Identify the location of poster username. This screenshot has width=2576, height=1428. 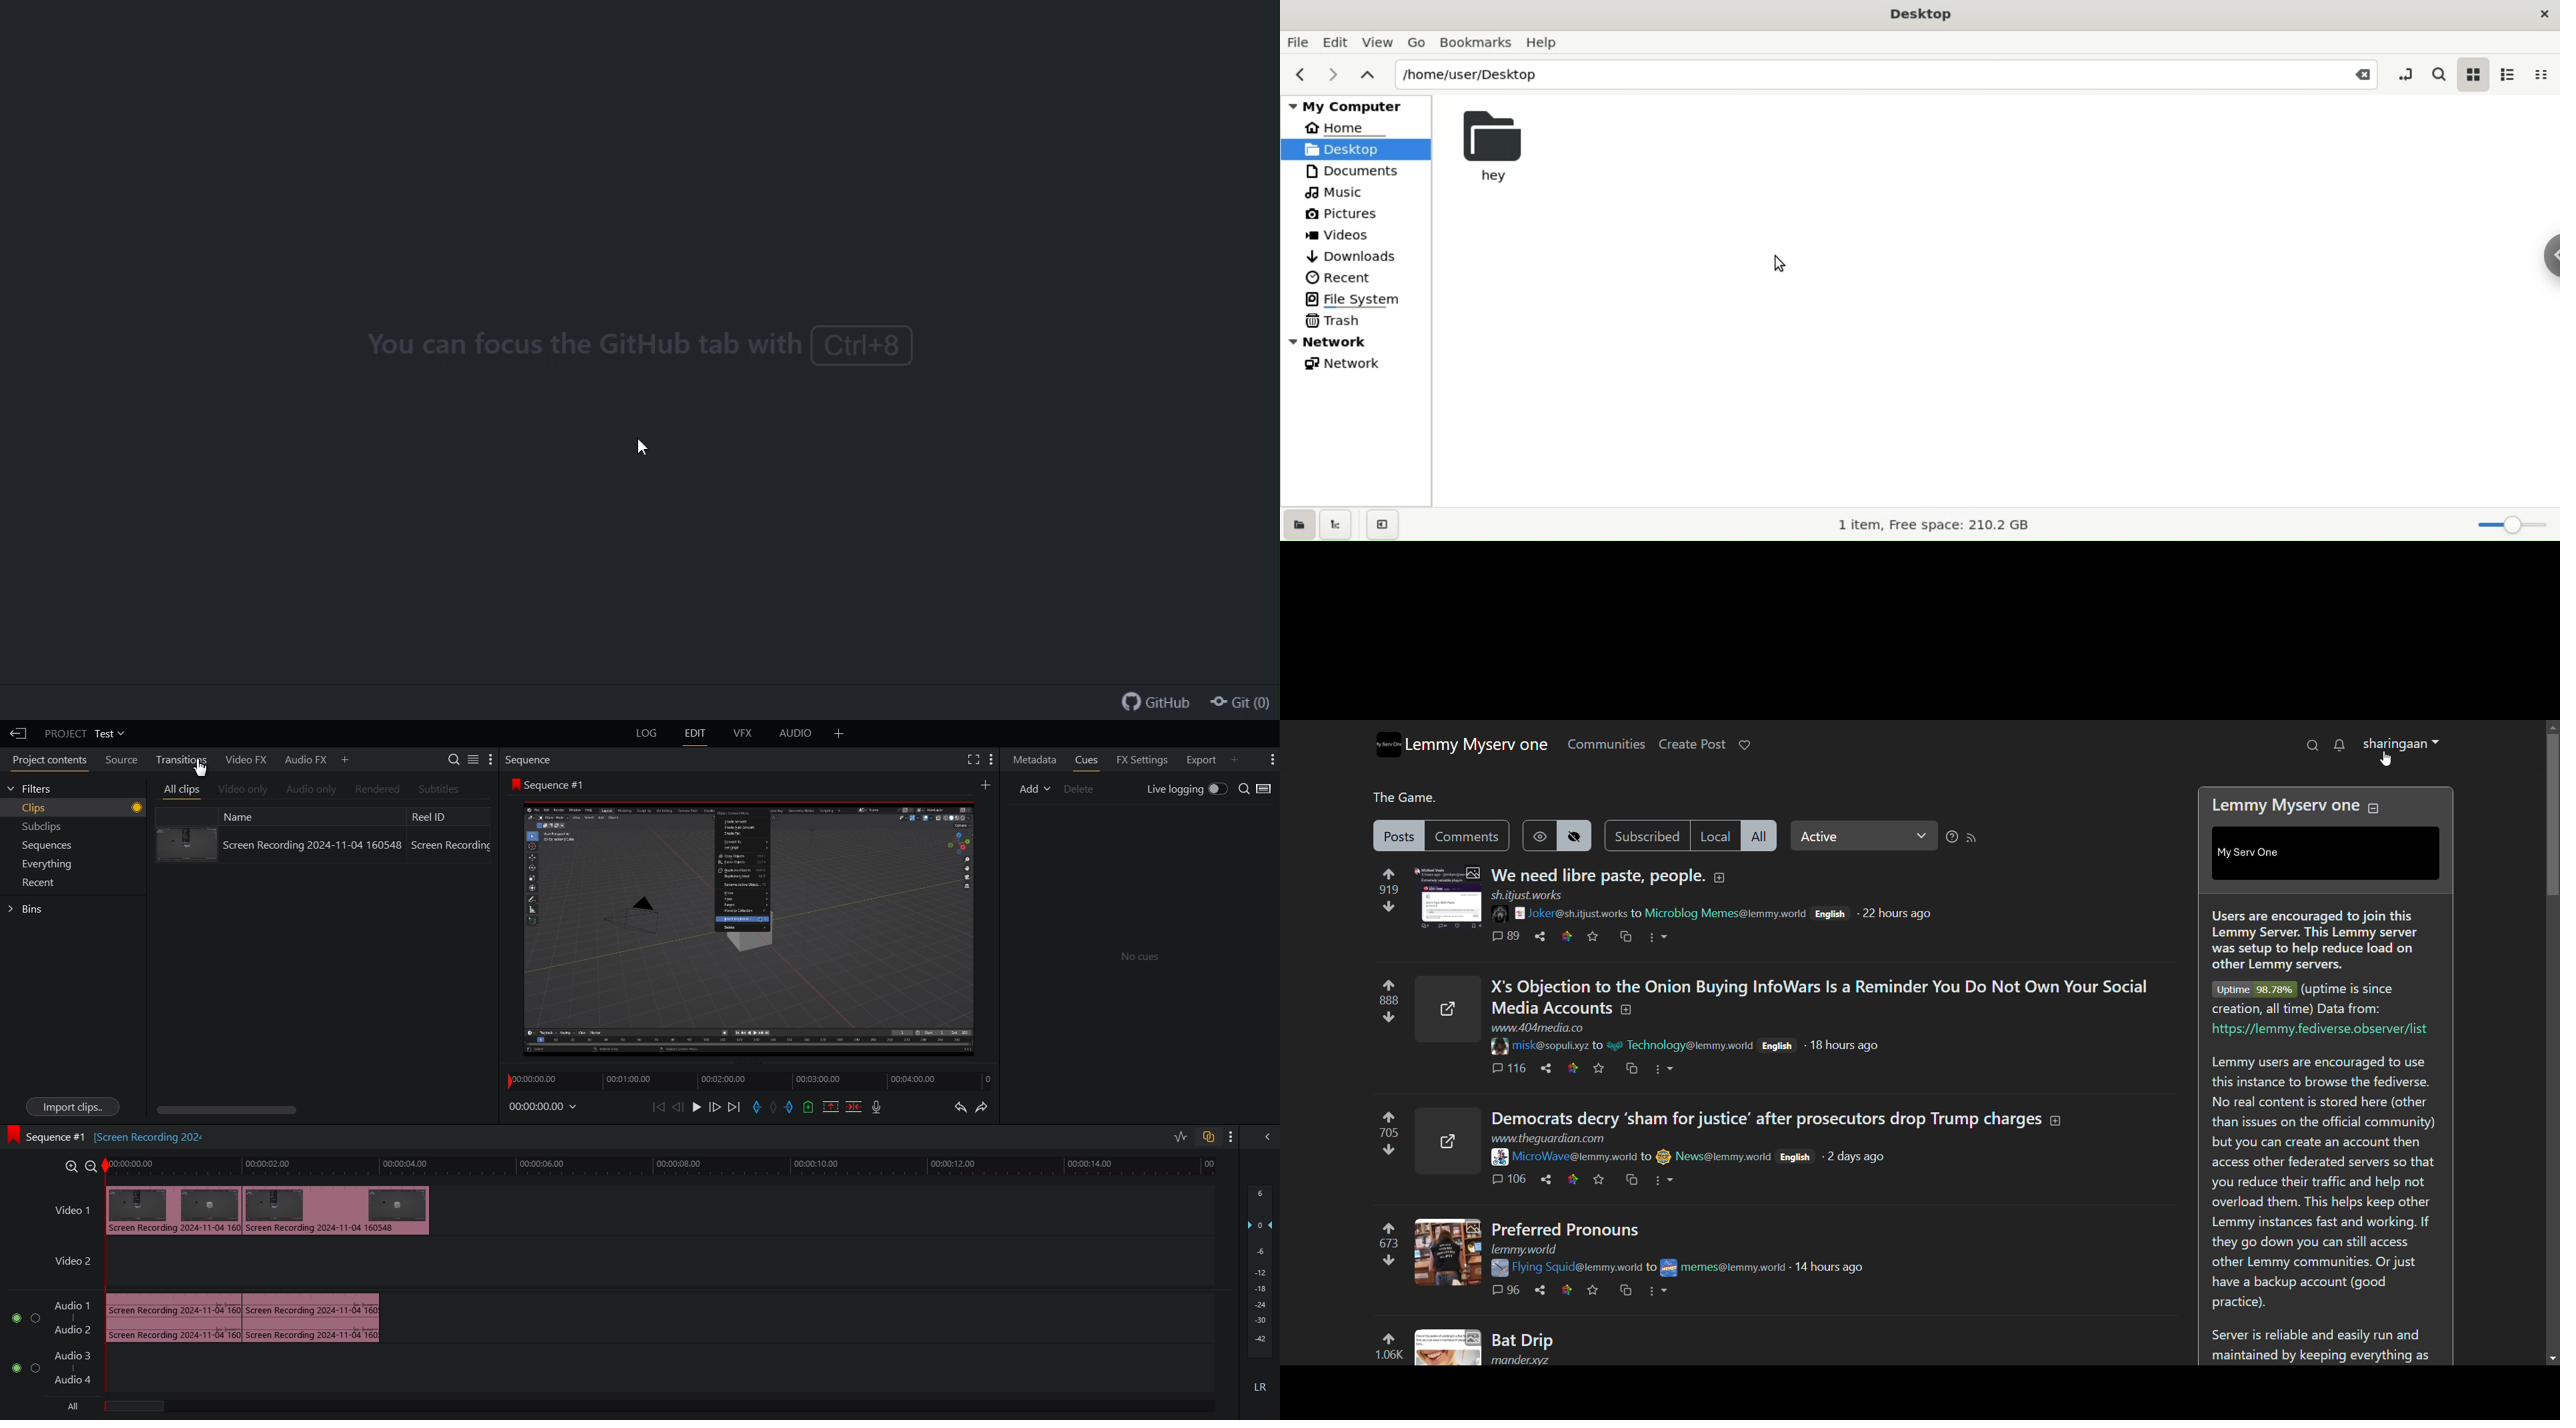
(1689, 1047).